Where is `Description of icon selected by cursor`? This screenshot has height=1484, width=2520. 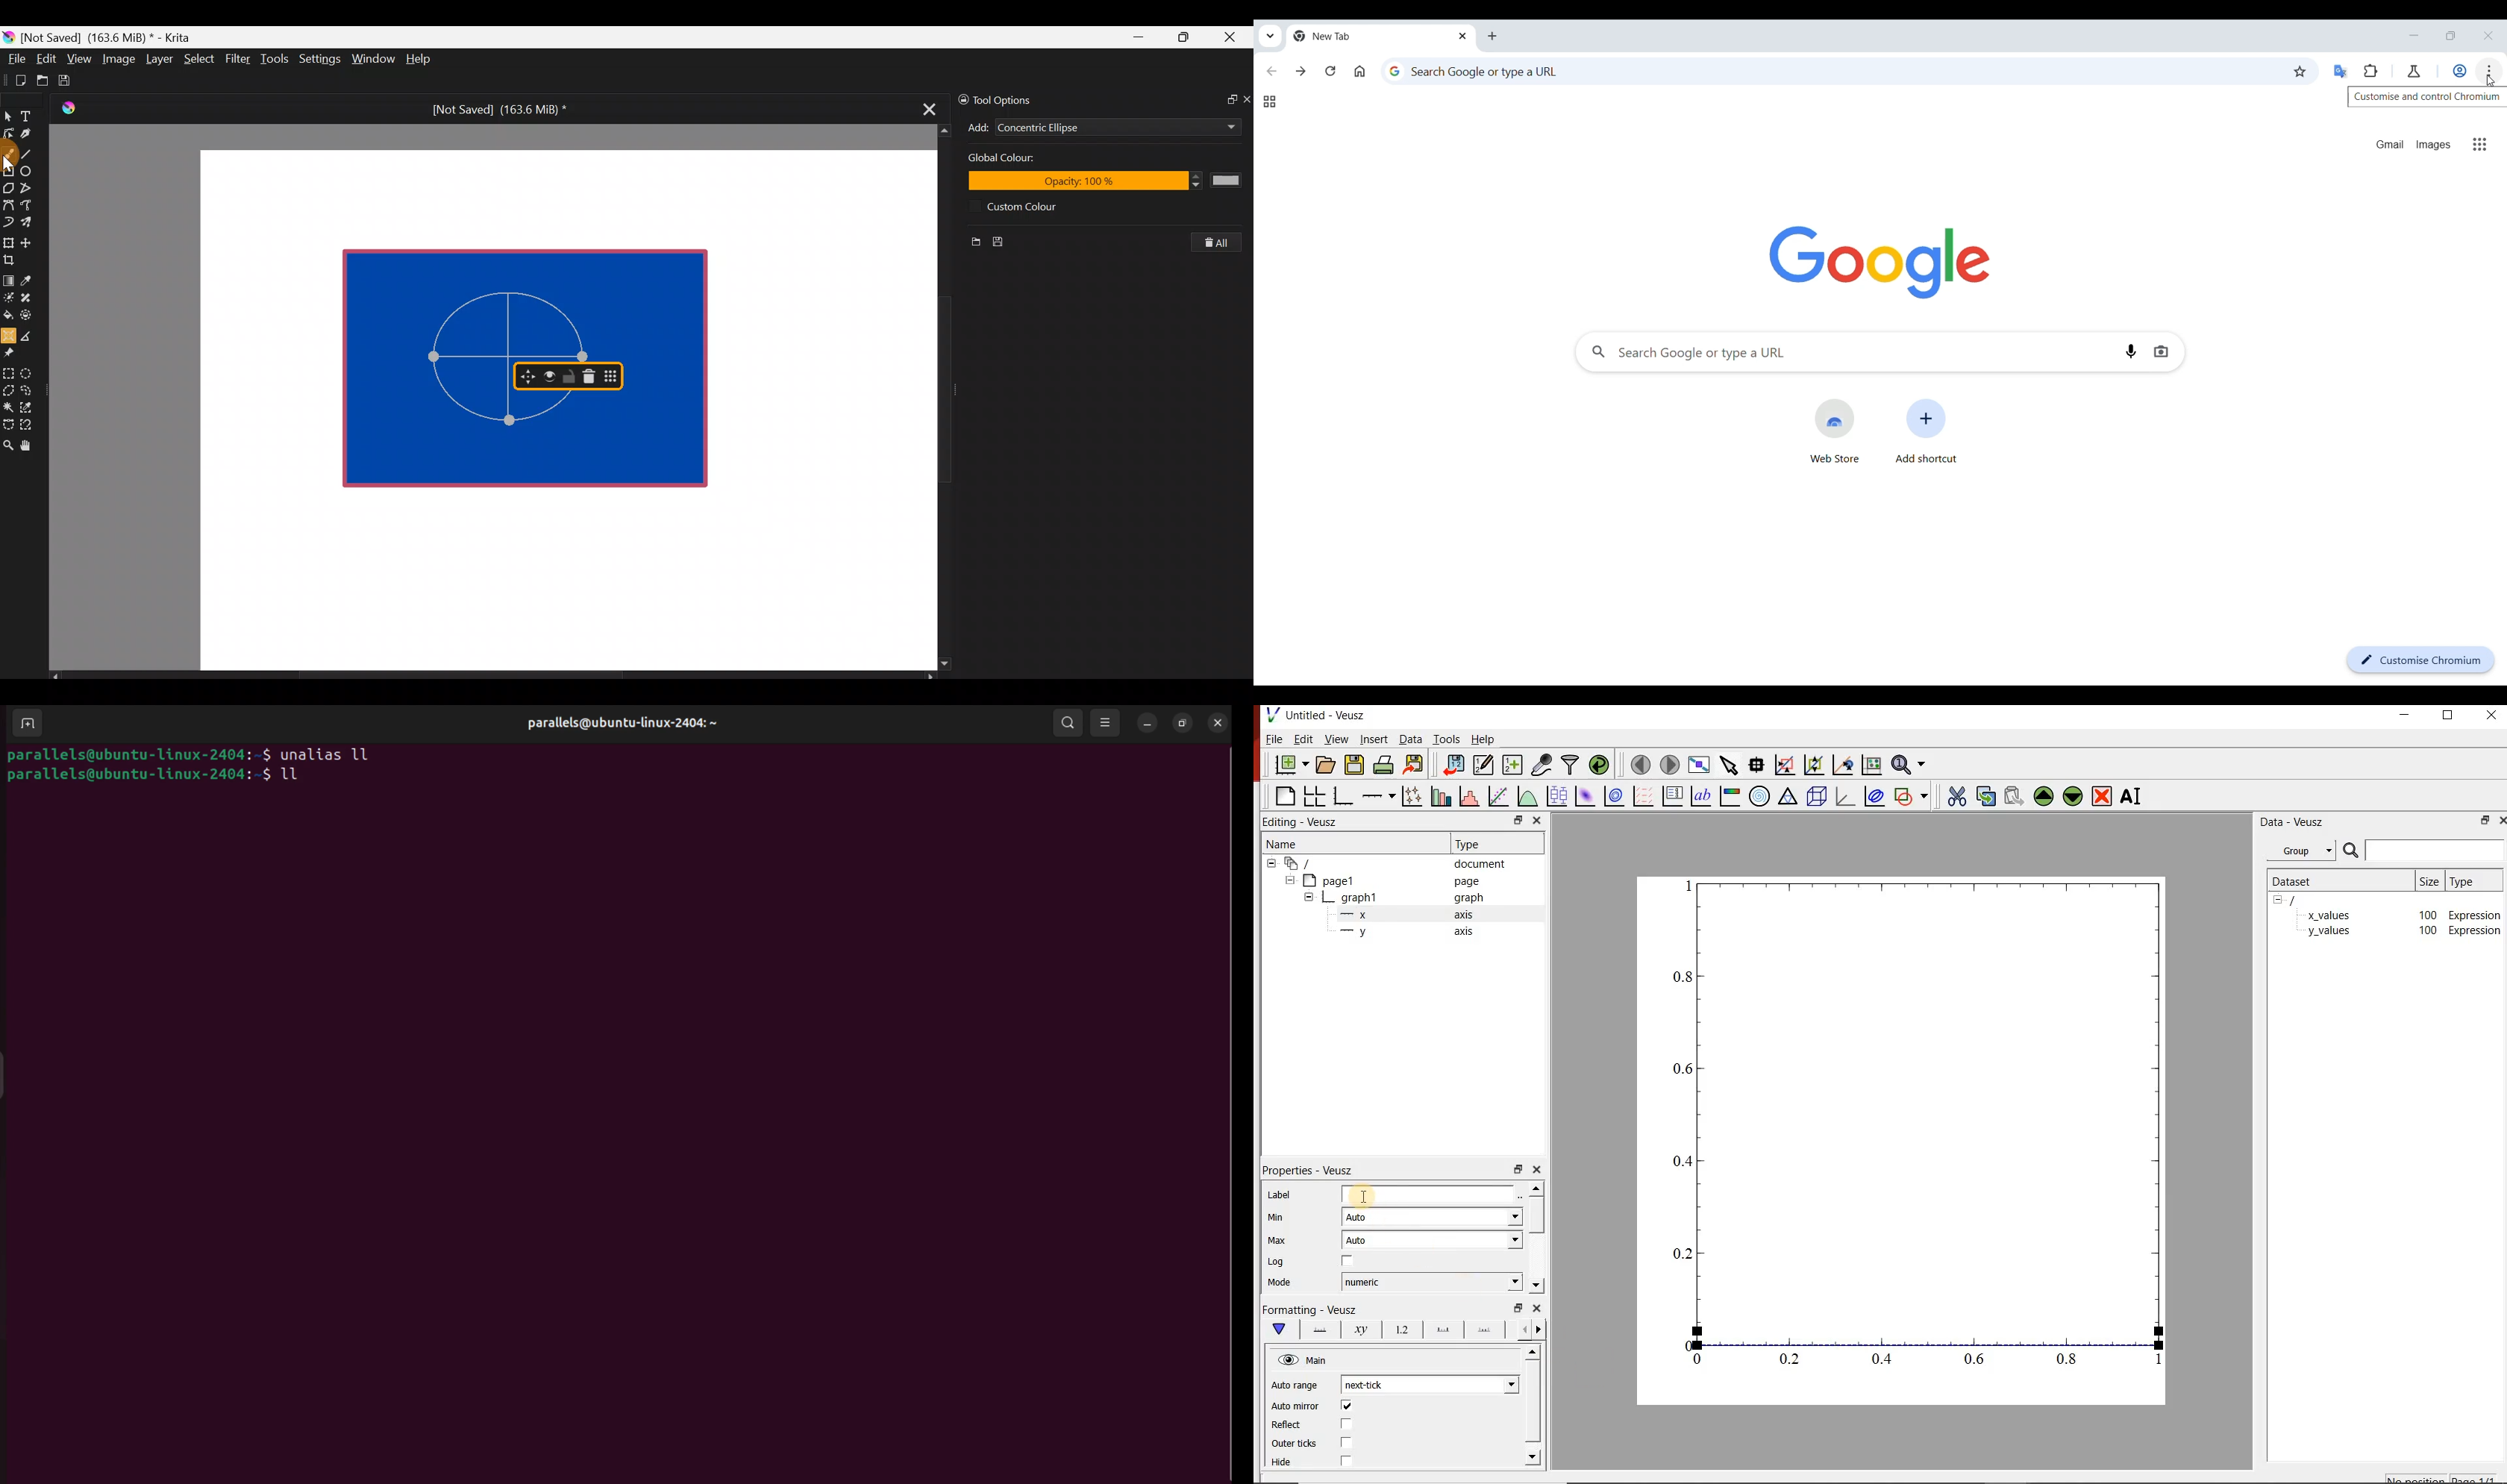 Description of icon selected by cursor is located at coordinates (2427, 97).